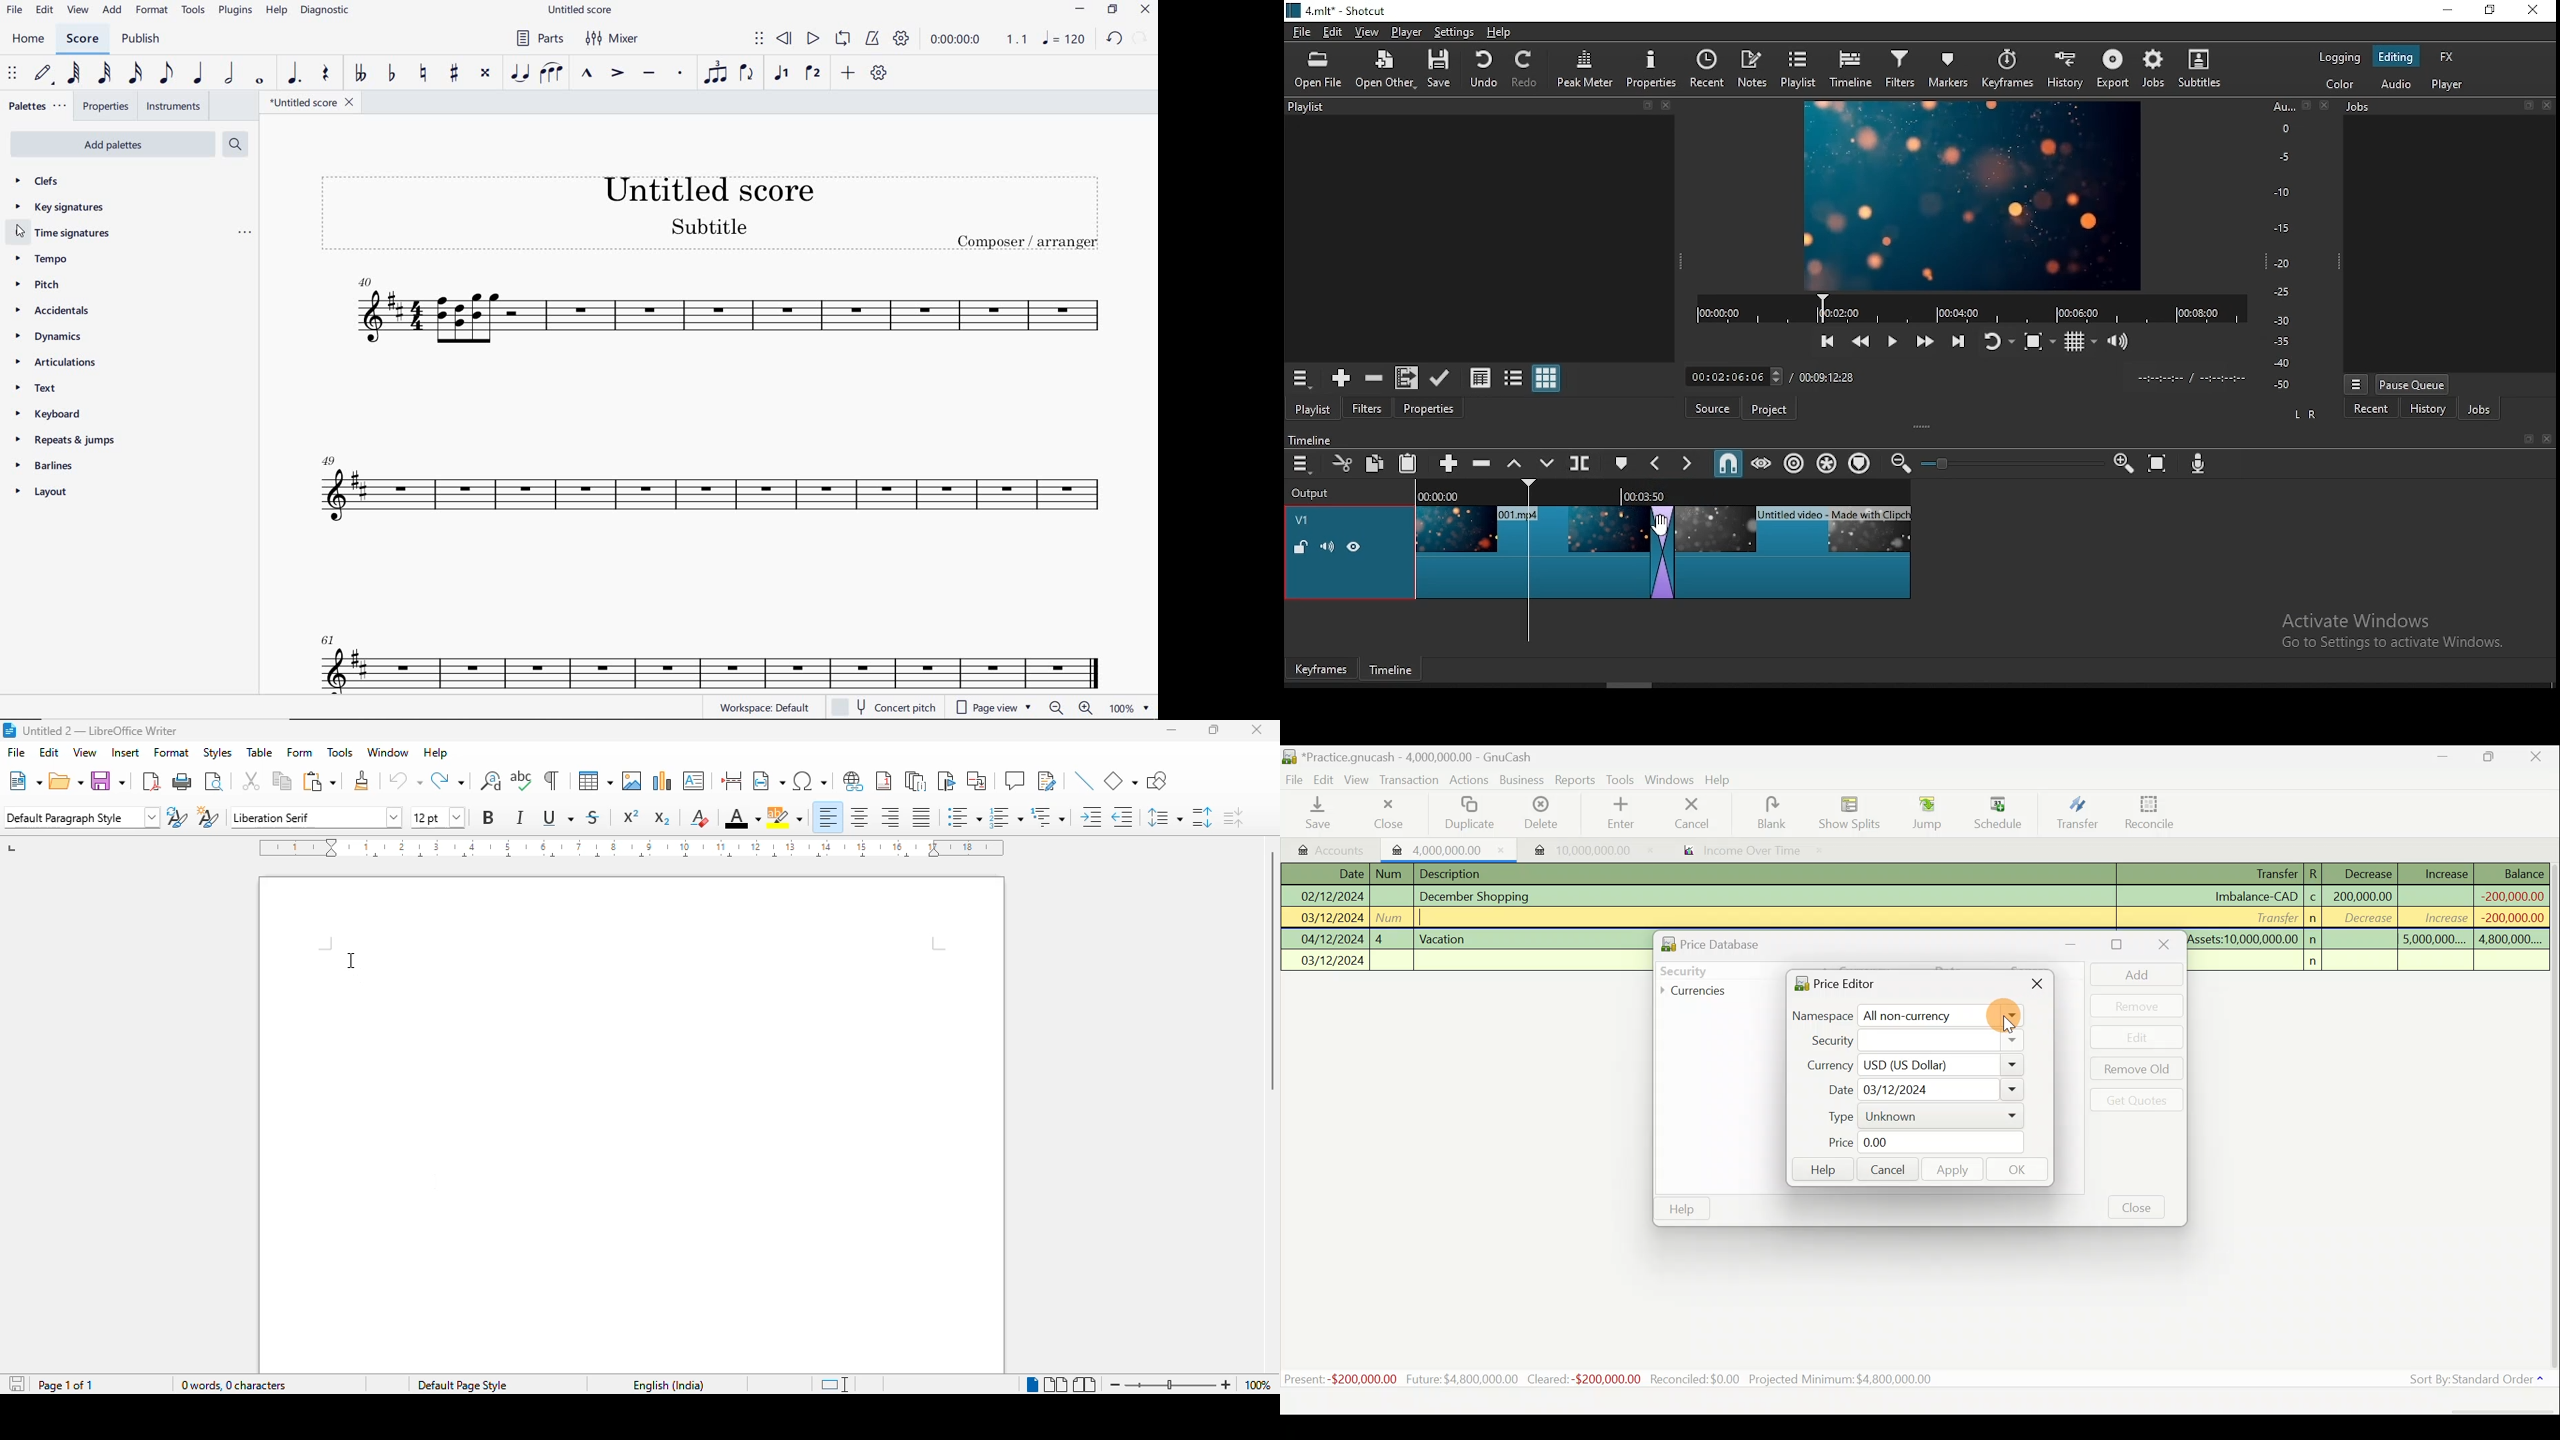 This screenshot has height=1456, width=2576. I want to click on Schedule, so click(1998, 813).